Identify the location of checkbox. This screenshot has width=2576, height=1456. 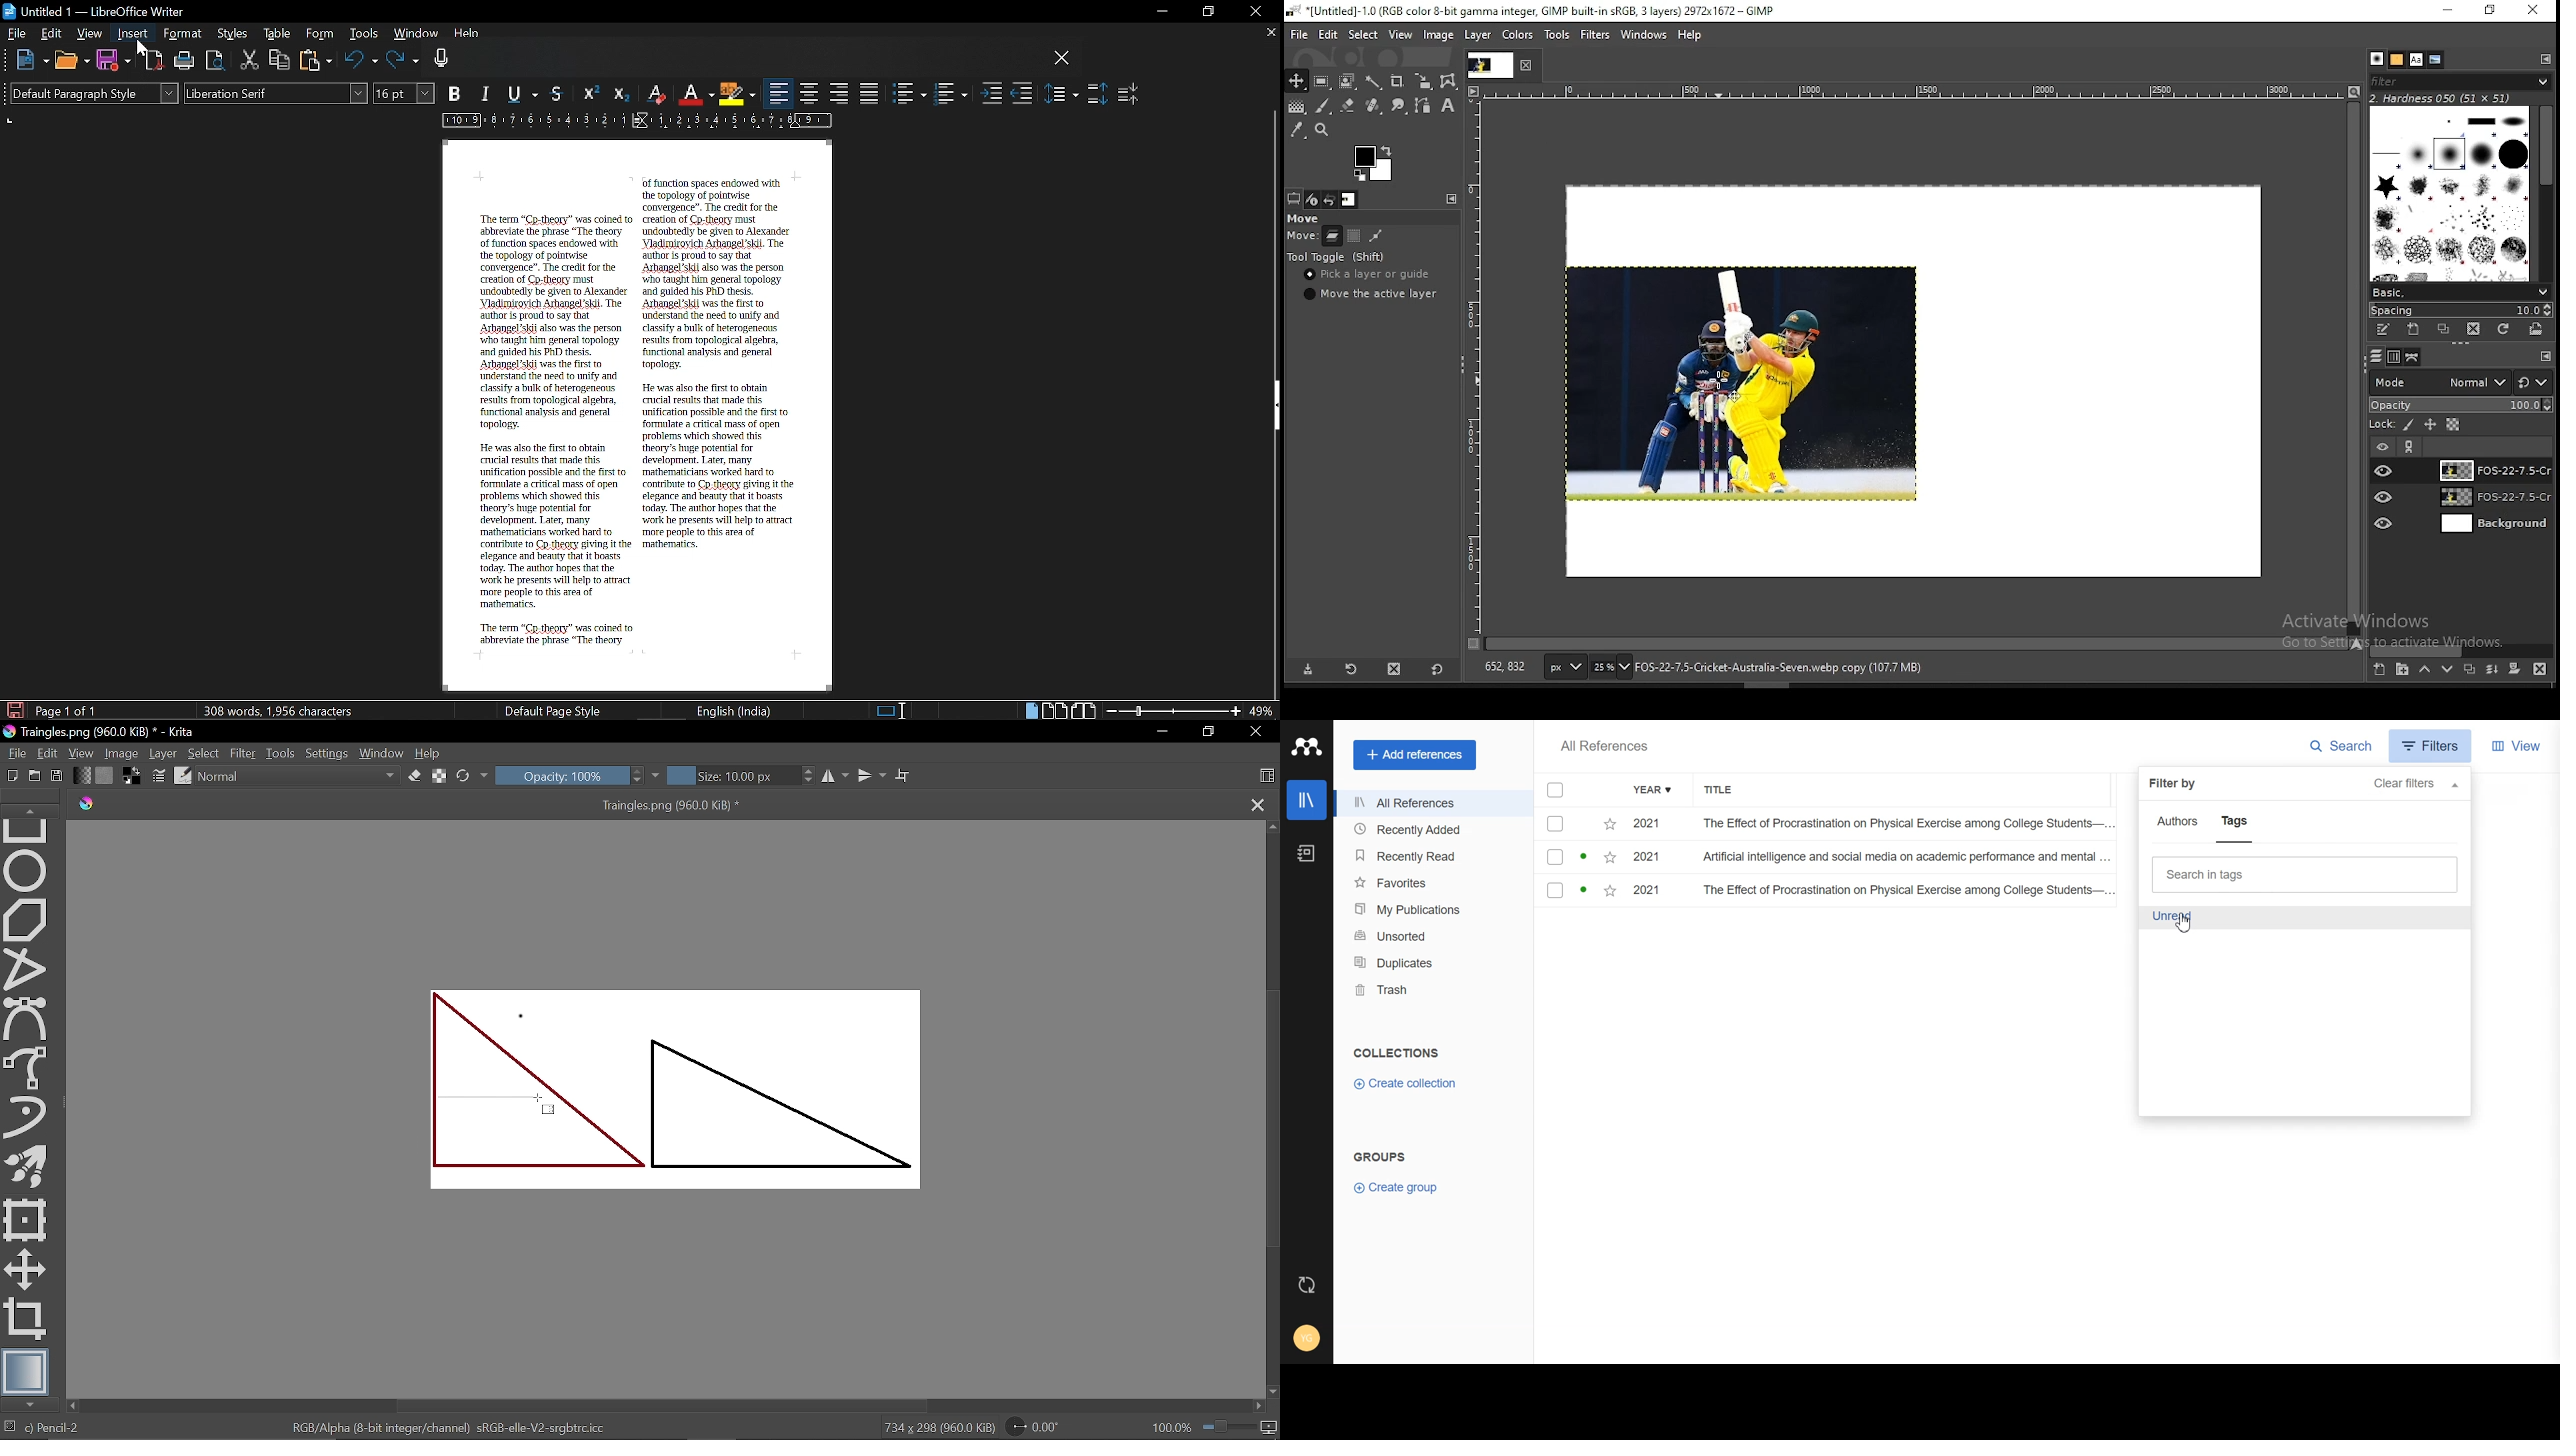
(1578, 824).